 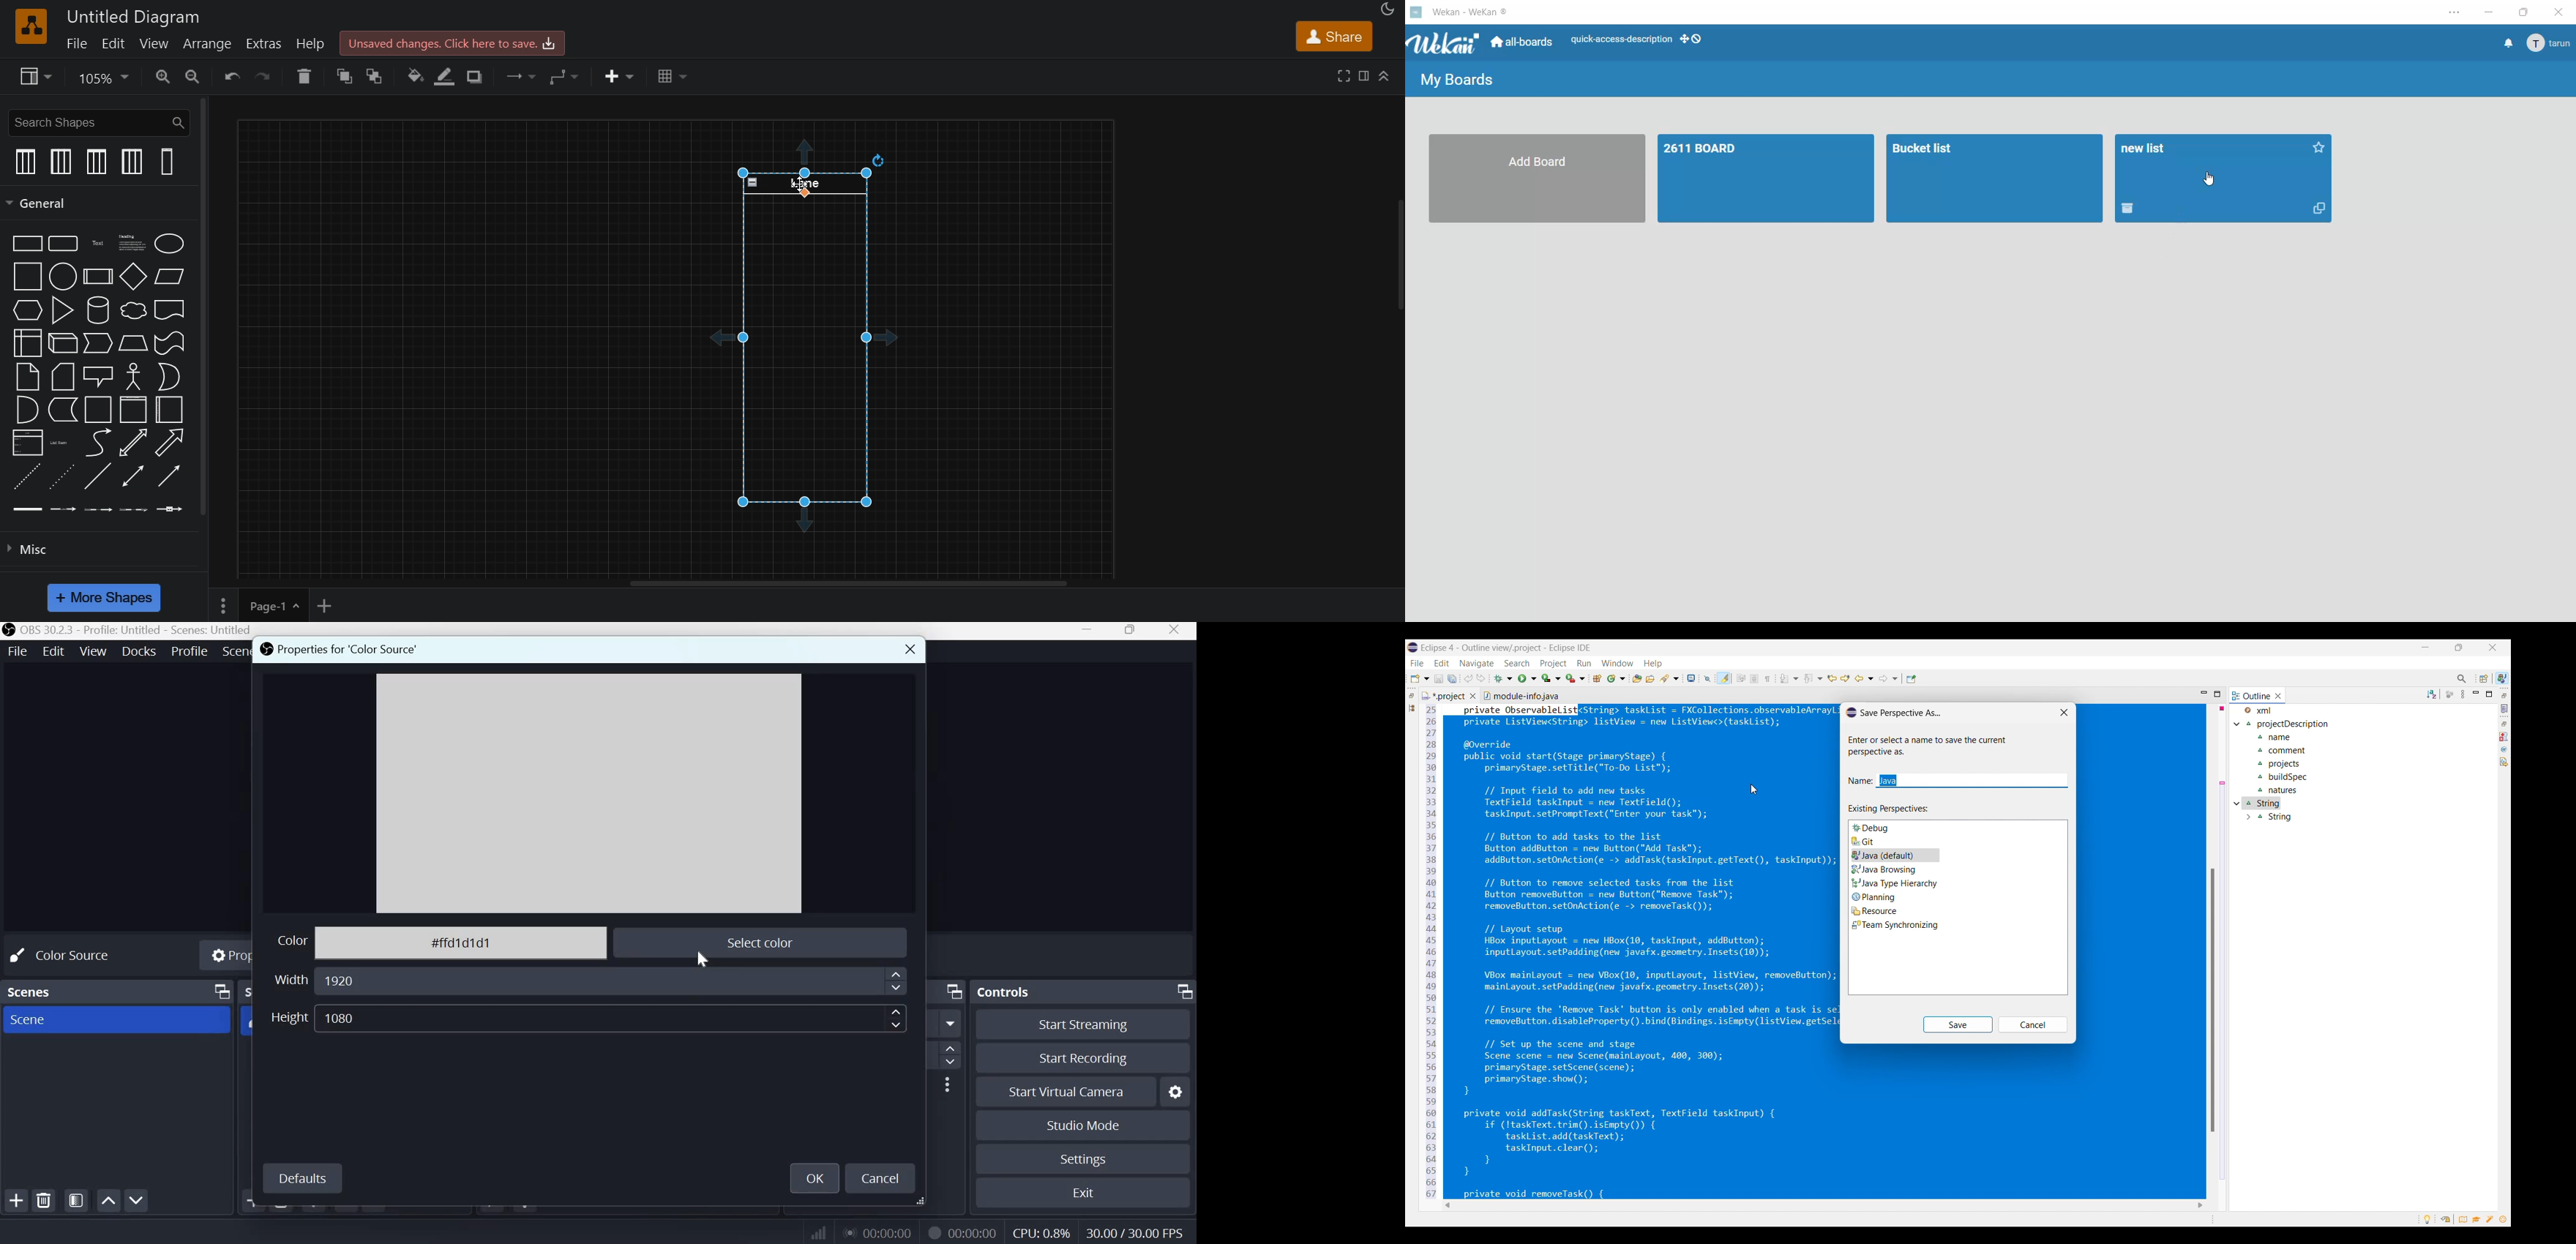 I want to click on diamond, so click(x=133, y=277).